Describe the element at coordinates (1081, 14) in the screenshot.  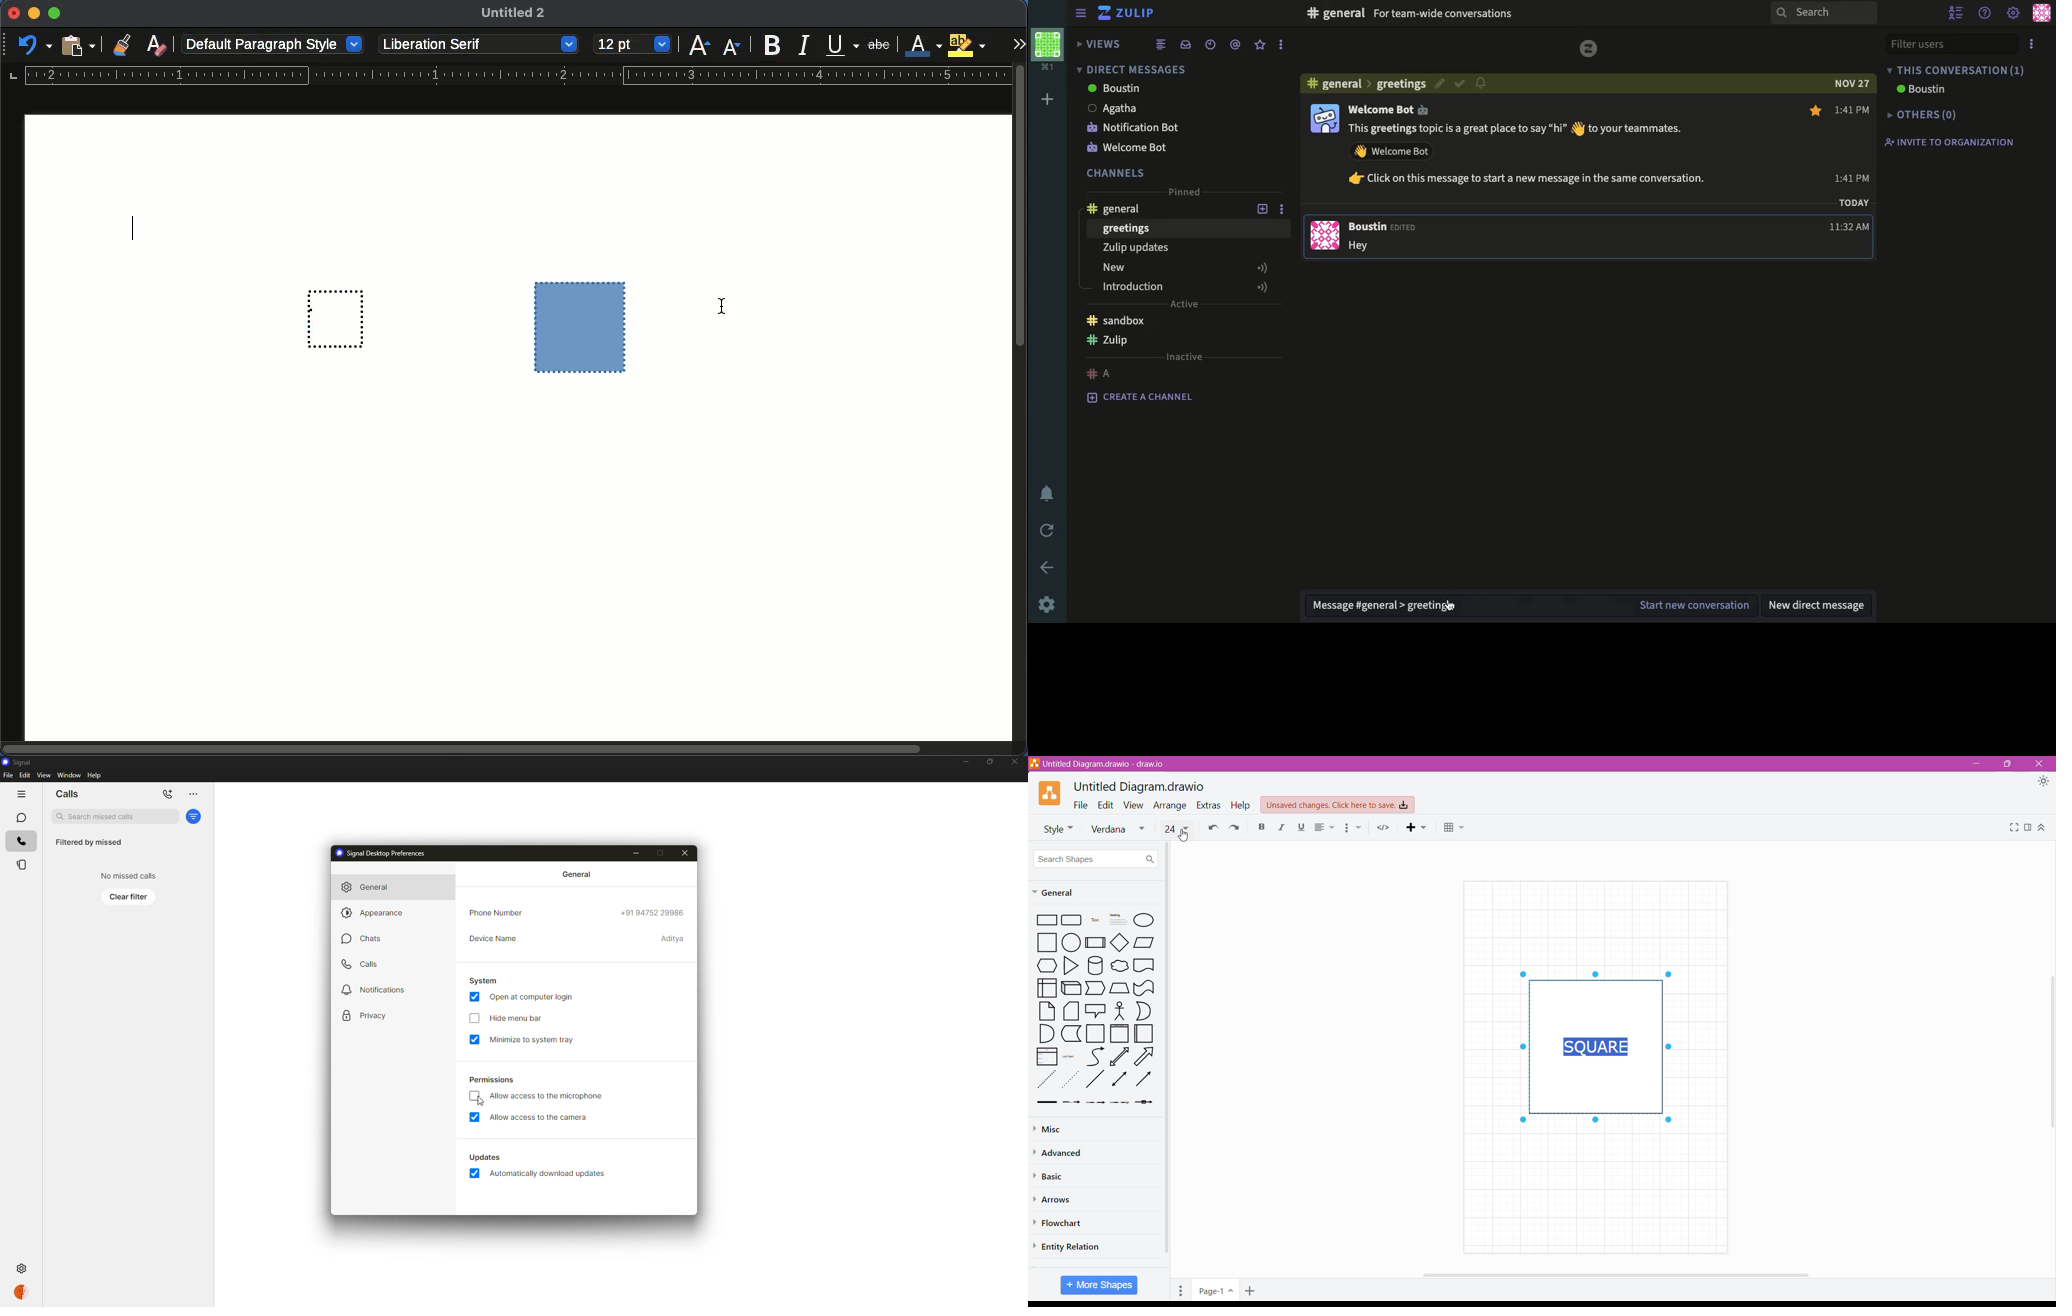
I see `collapse/expand` at that location.